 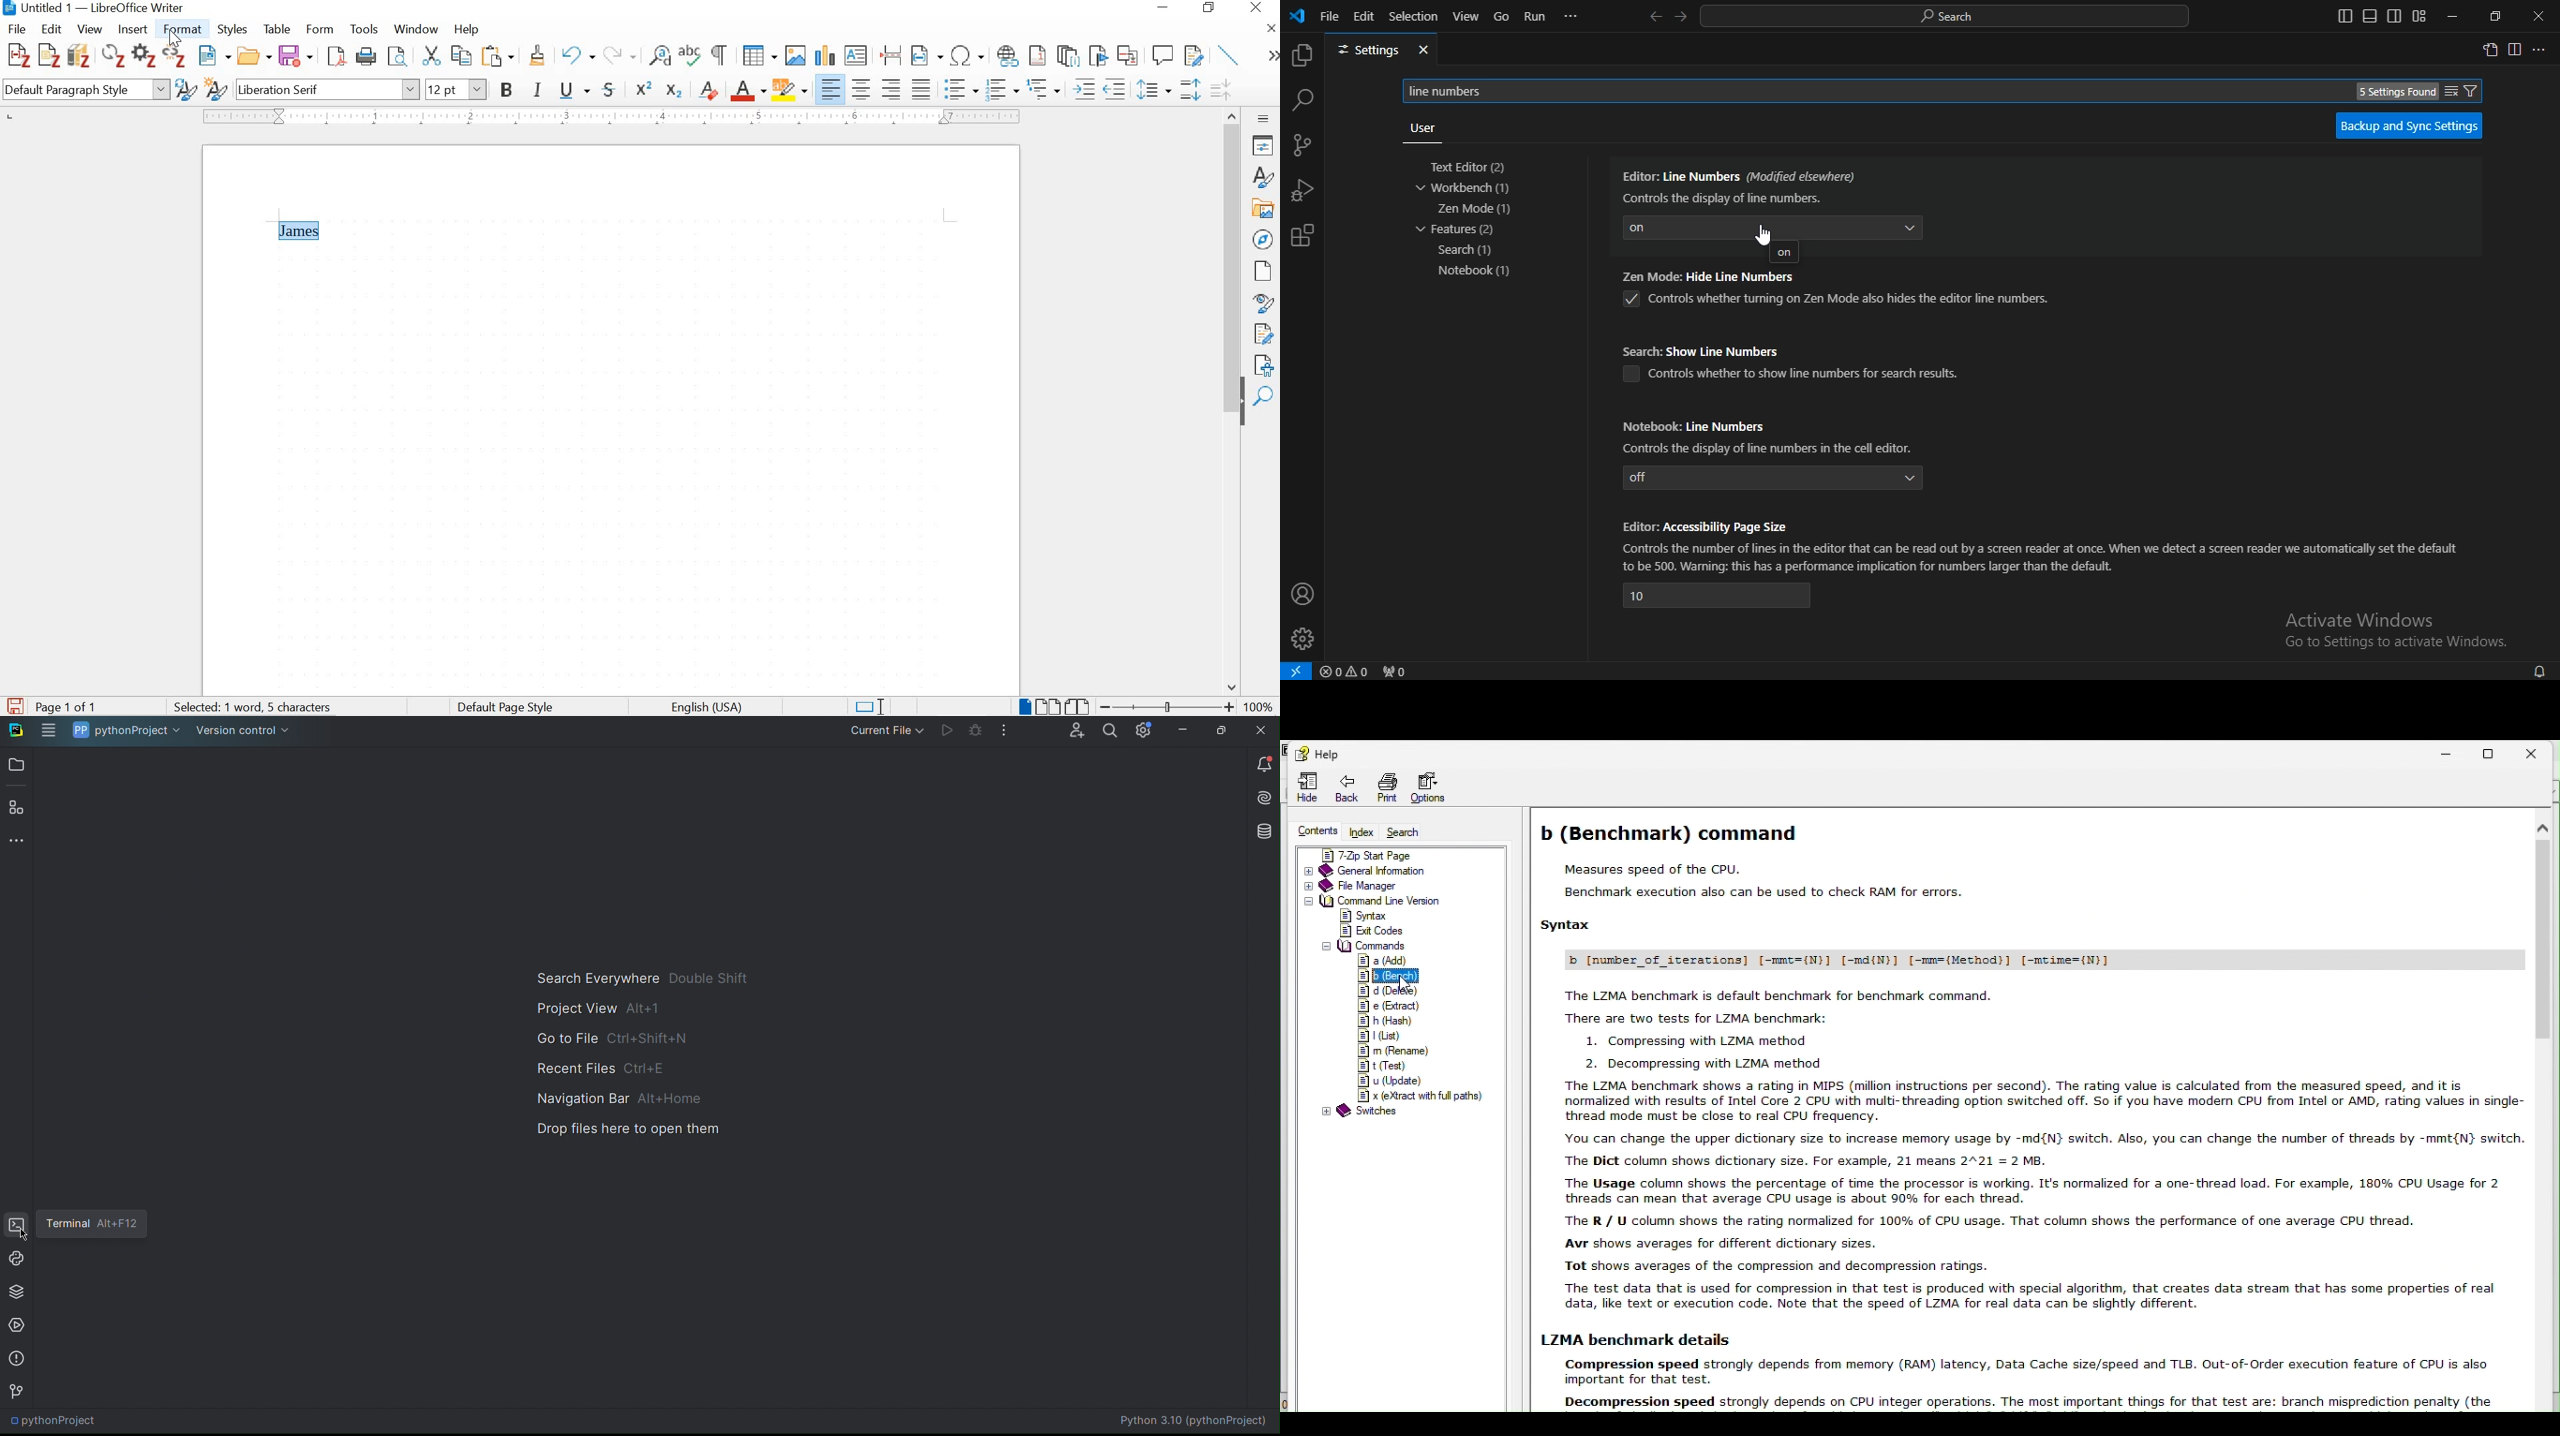 What do you see at coordinates (1233, 687) in the screenshot?
I see `move down` at bounding box center [1233, 687].